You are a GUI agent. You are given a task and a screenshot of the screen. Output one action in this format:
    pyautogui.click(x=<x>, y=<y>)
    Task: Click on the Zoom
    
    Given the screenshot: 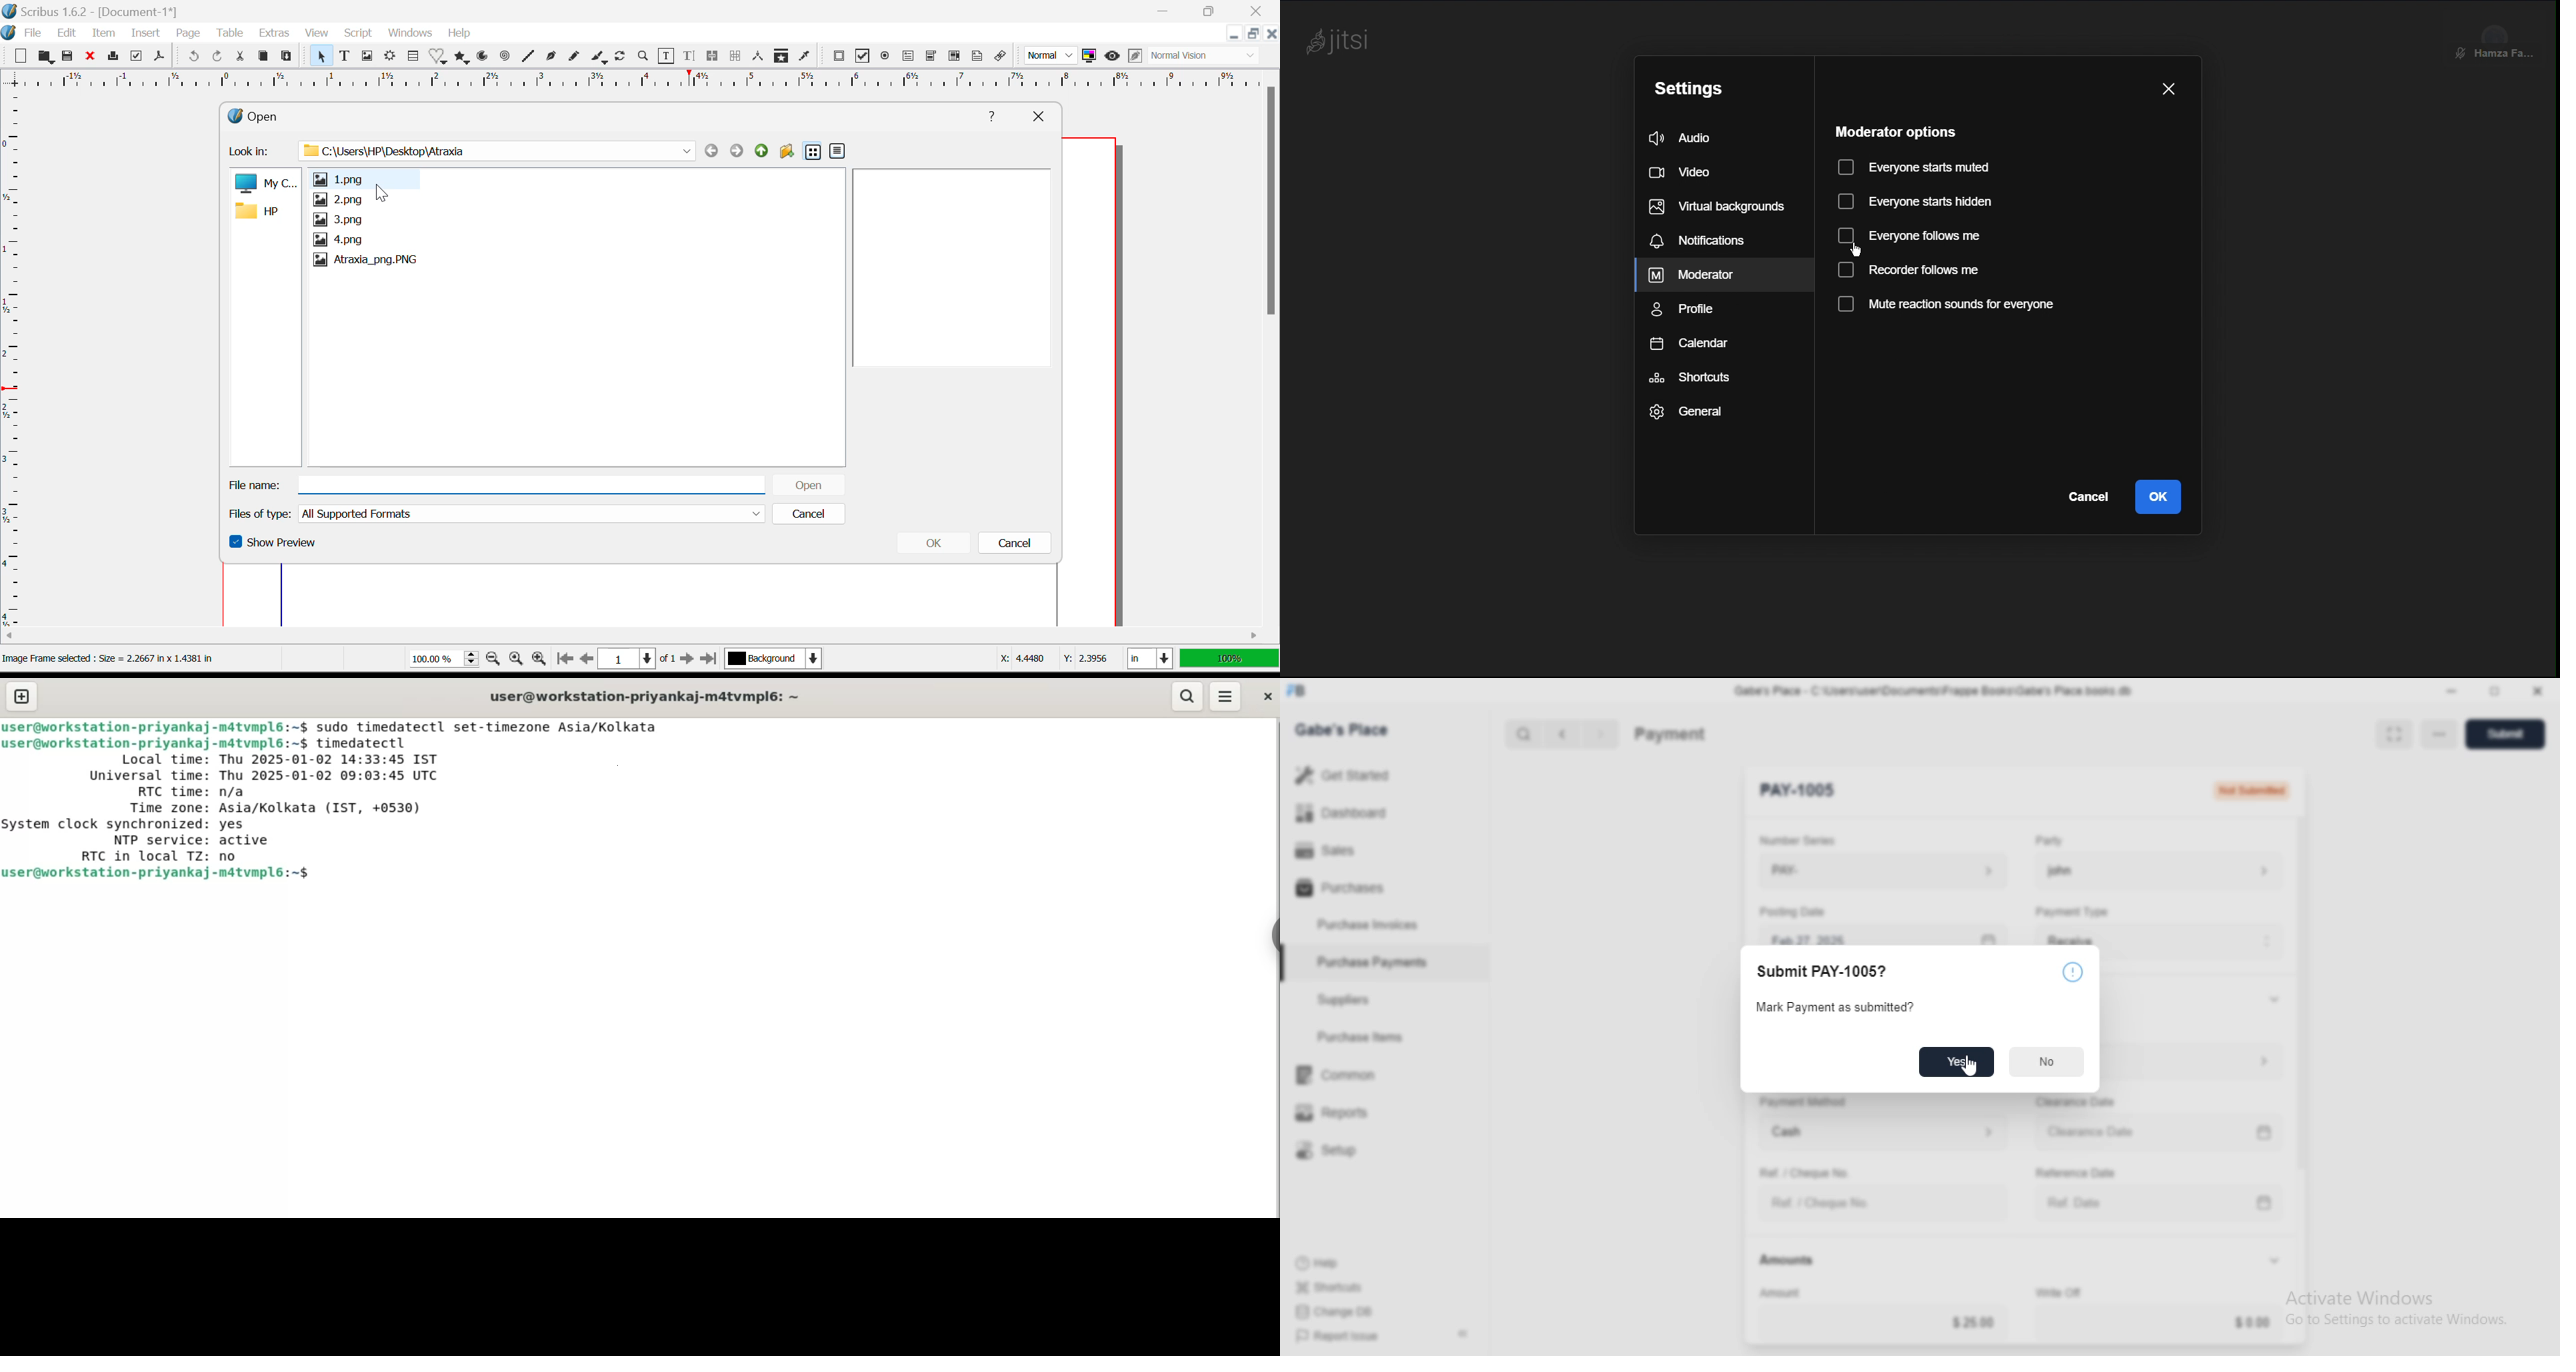 What is the action you would take?
    pyautogui.click(x=645, y=58)
    